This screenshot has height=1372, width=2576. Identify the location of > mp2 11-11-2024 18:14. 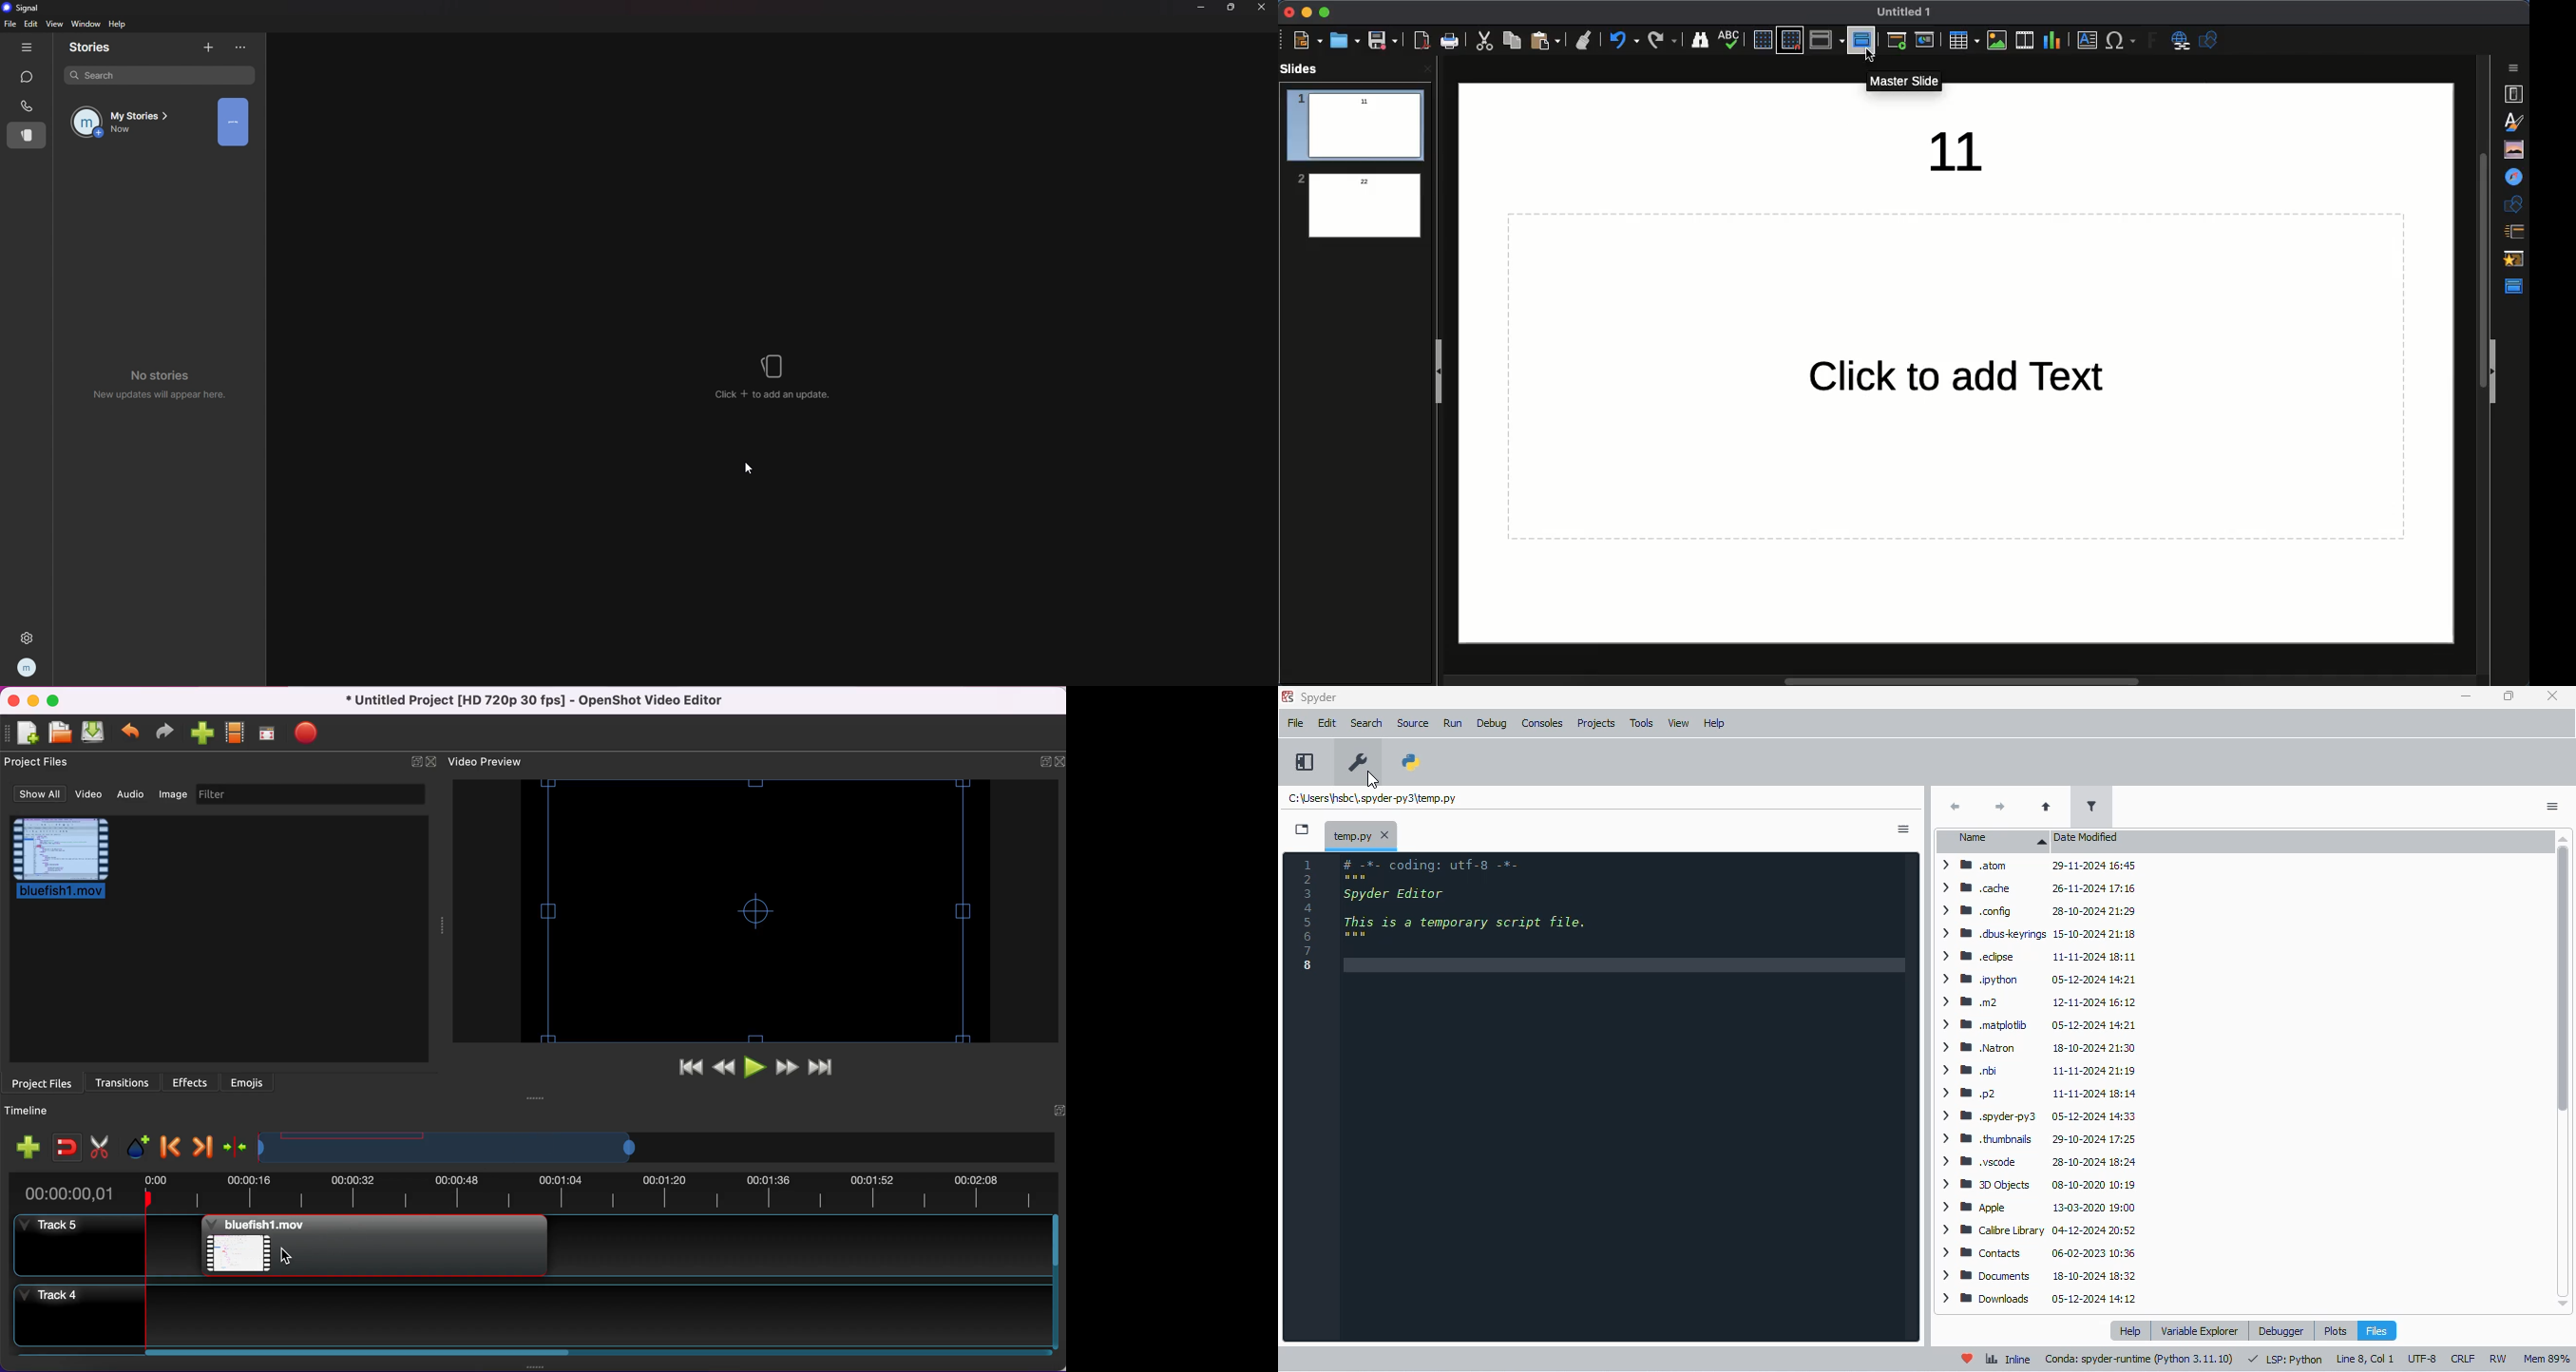
(2036, 1094).